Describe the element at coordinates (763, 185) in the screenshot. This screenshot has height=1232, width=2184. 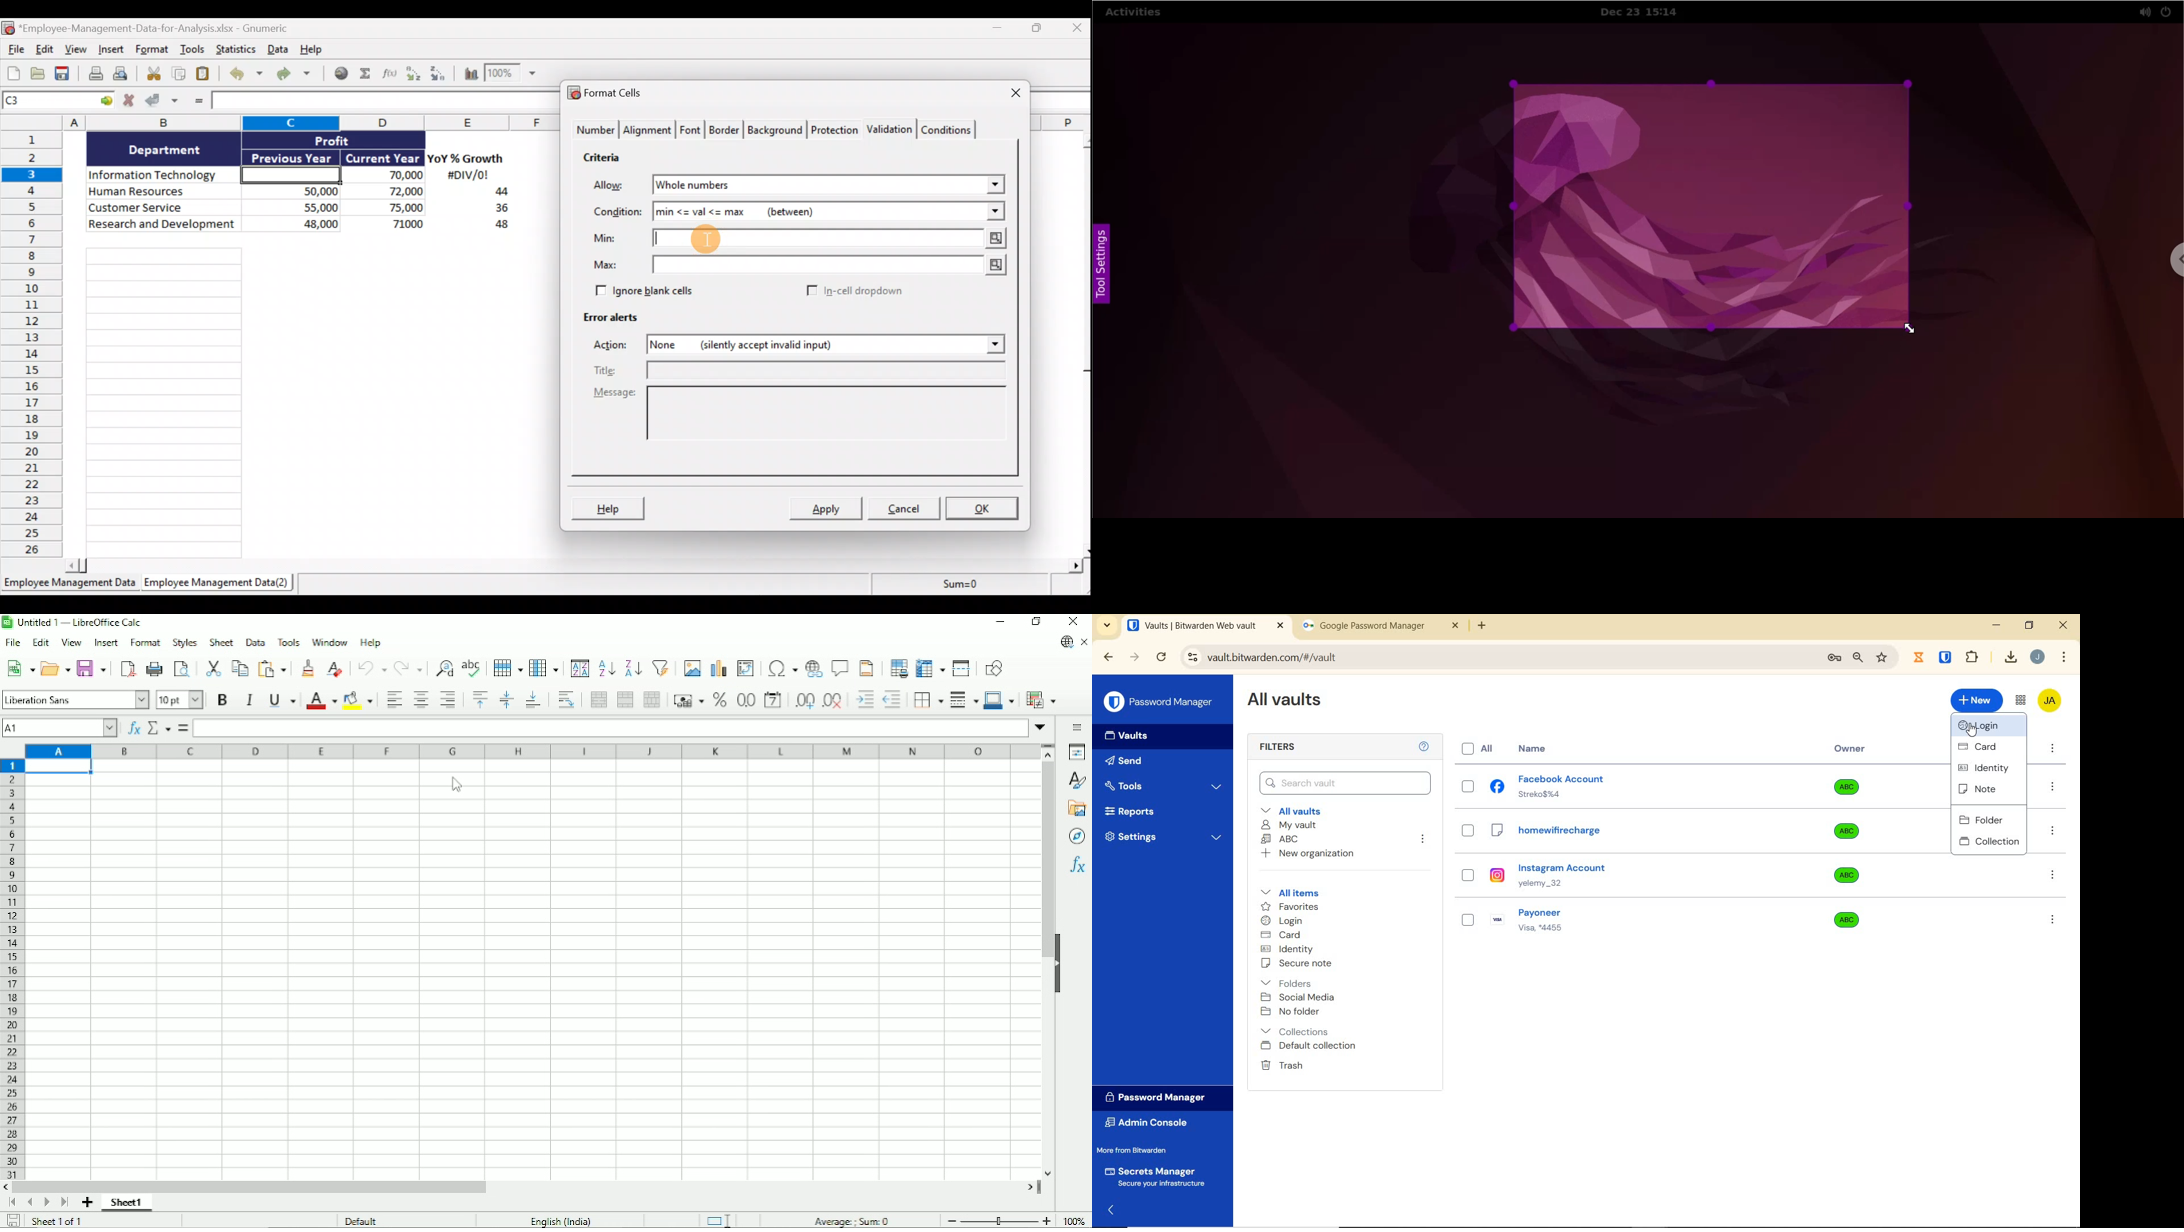
I see `Whole numbers` at that location.